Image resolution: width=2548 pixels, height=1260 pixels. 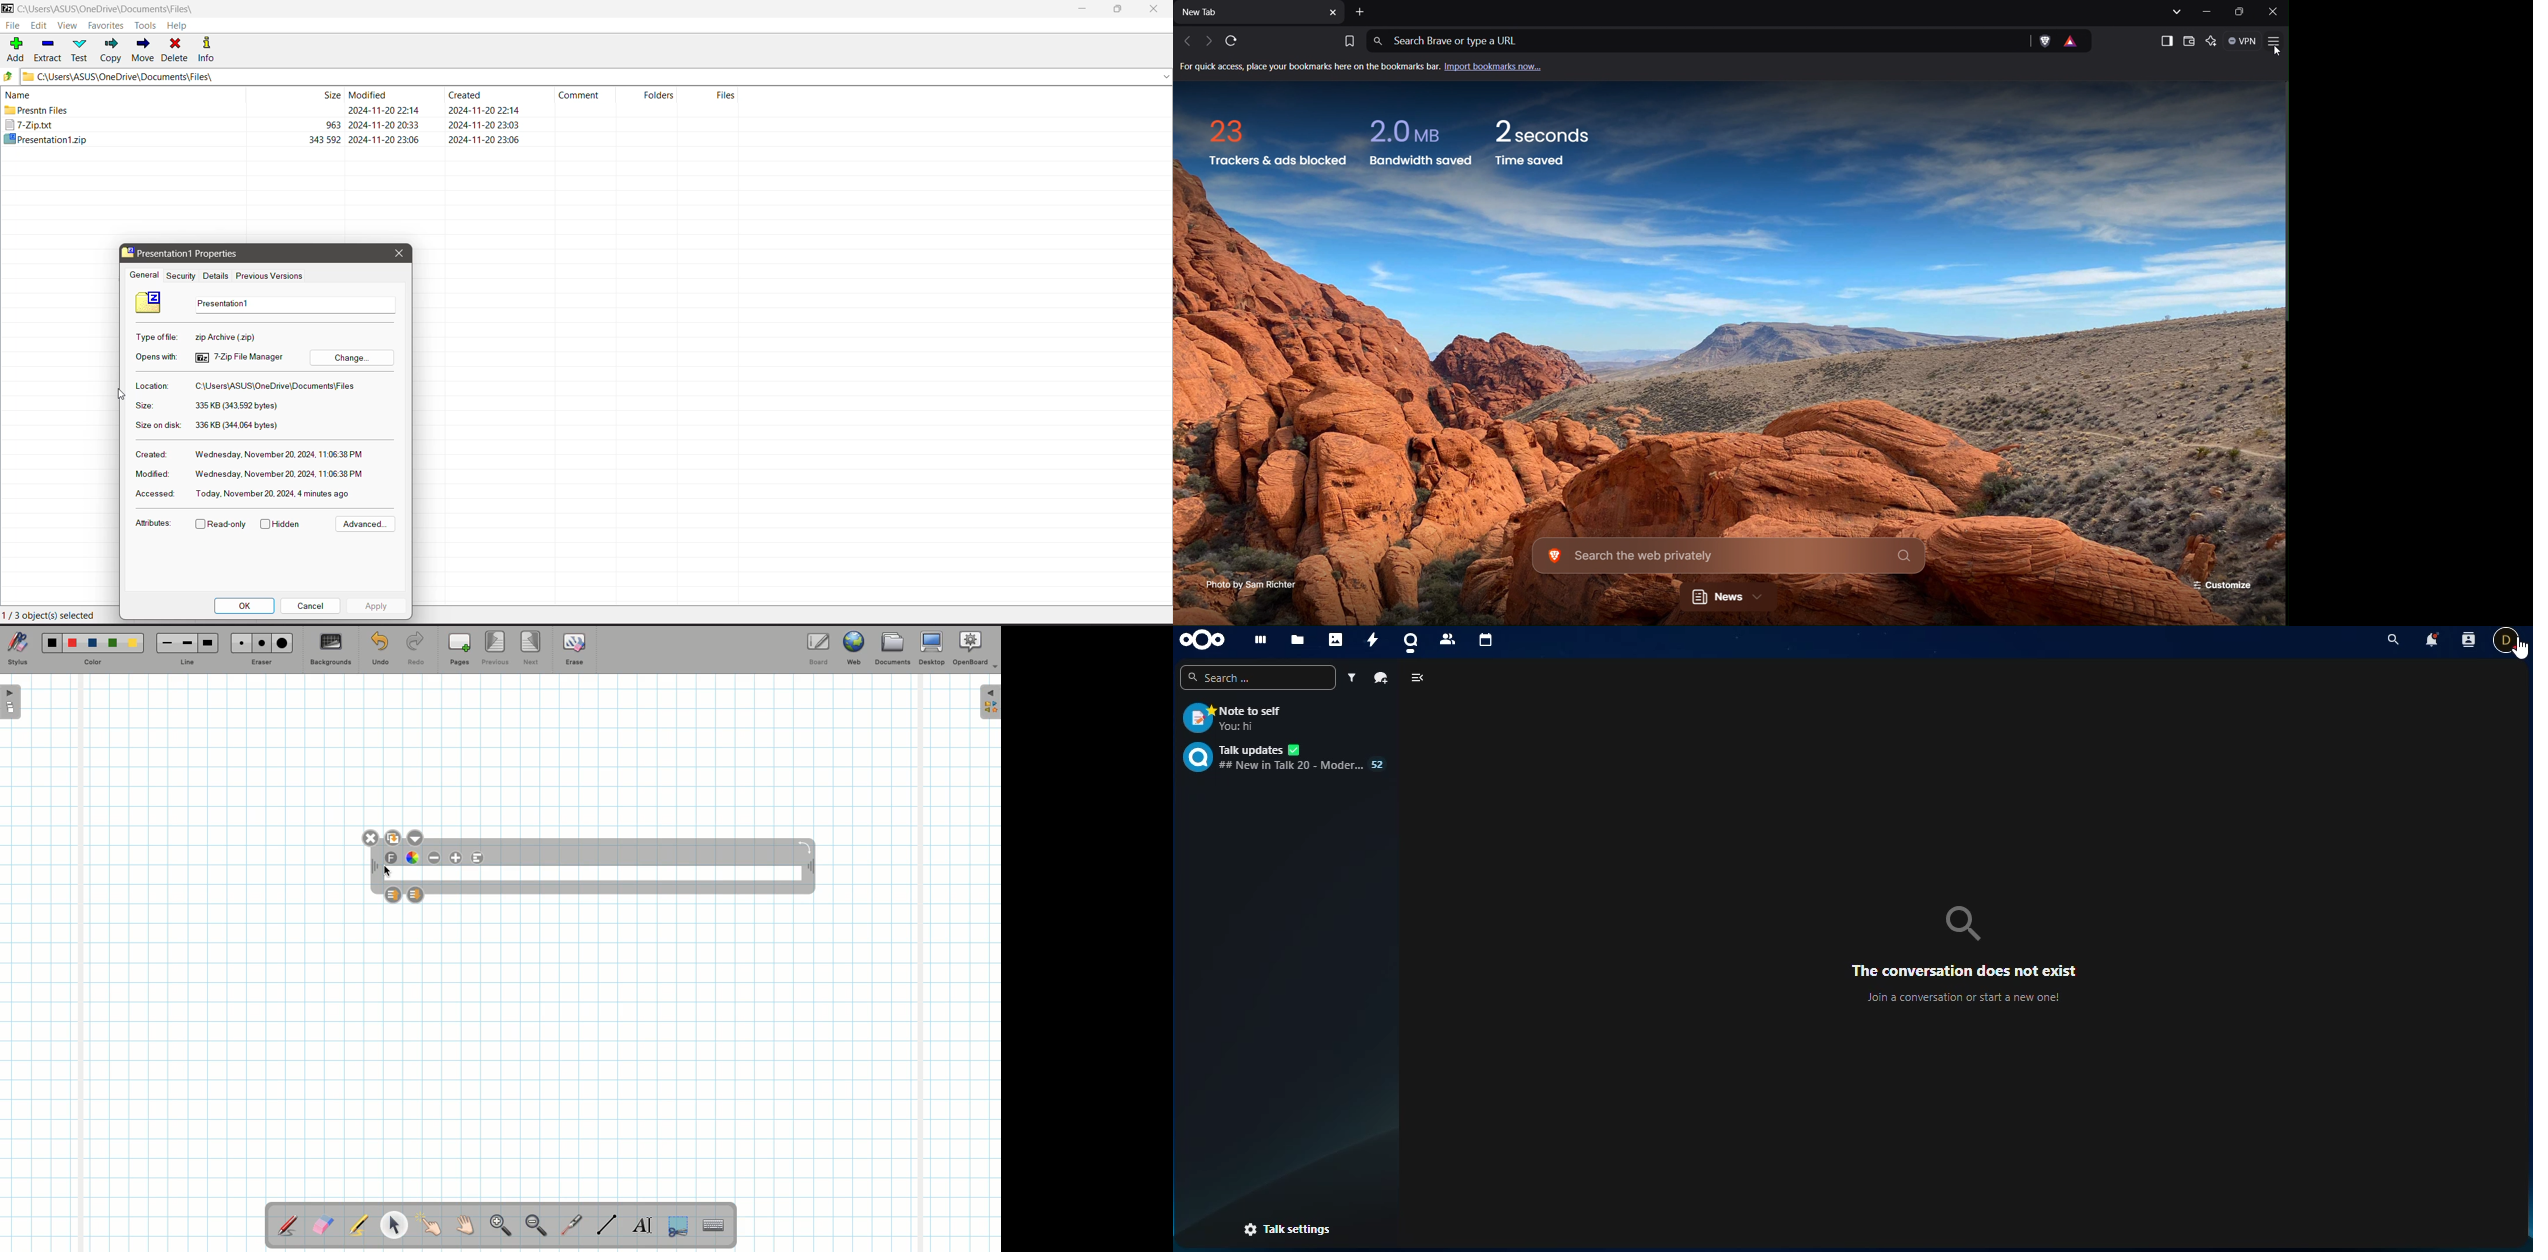 I want to click on Accessed, so click(x=153, y=494).